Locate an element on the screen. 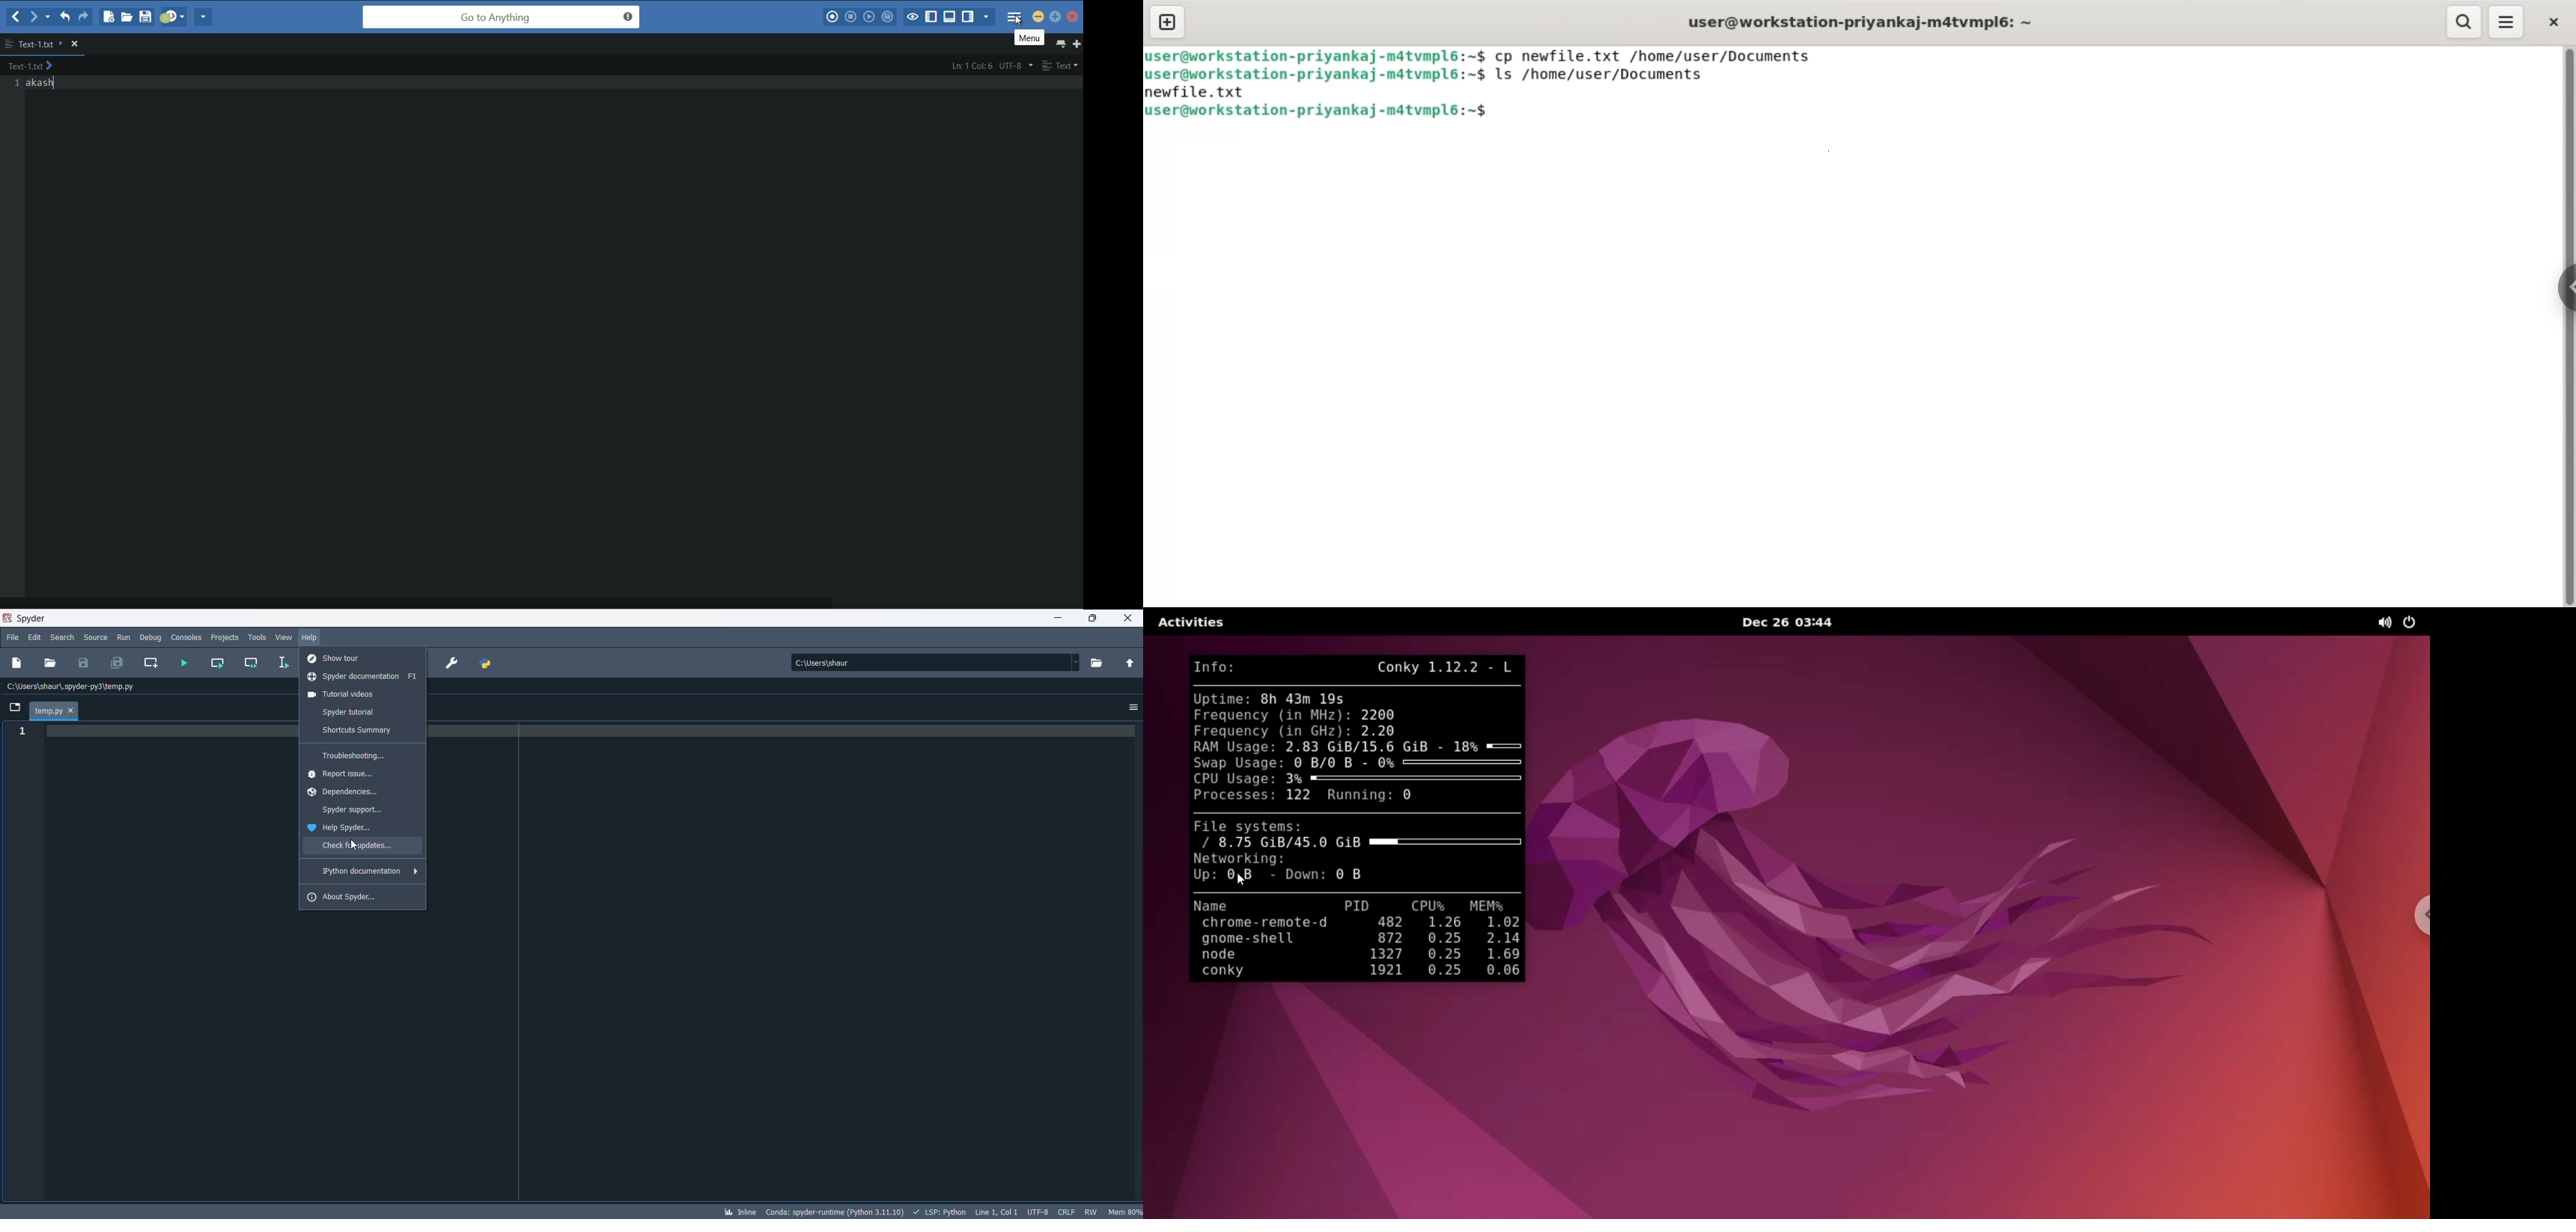 This screenshot has height=1232, width=2576. FILE EOL STATUS is located at coordinates (1065, 1212).